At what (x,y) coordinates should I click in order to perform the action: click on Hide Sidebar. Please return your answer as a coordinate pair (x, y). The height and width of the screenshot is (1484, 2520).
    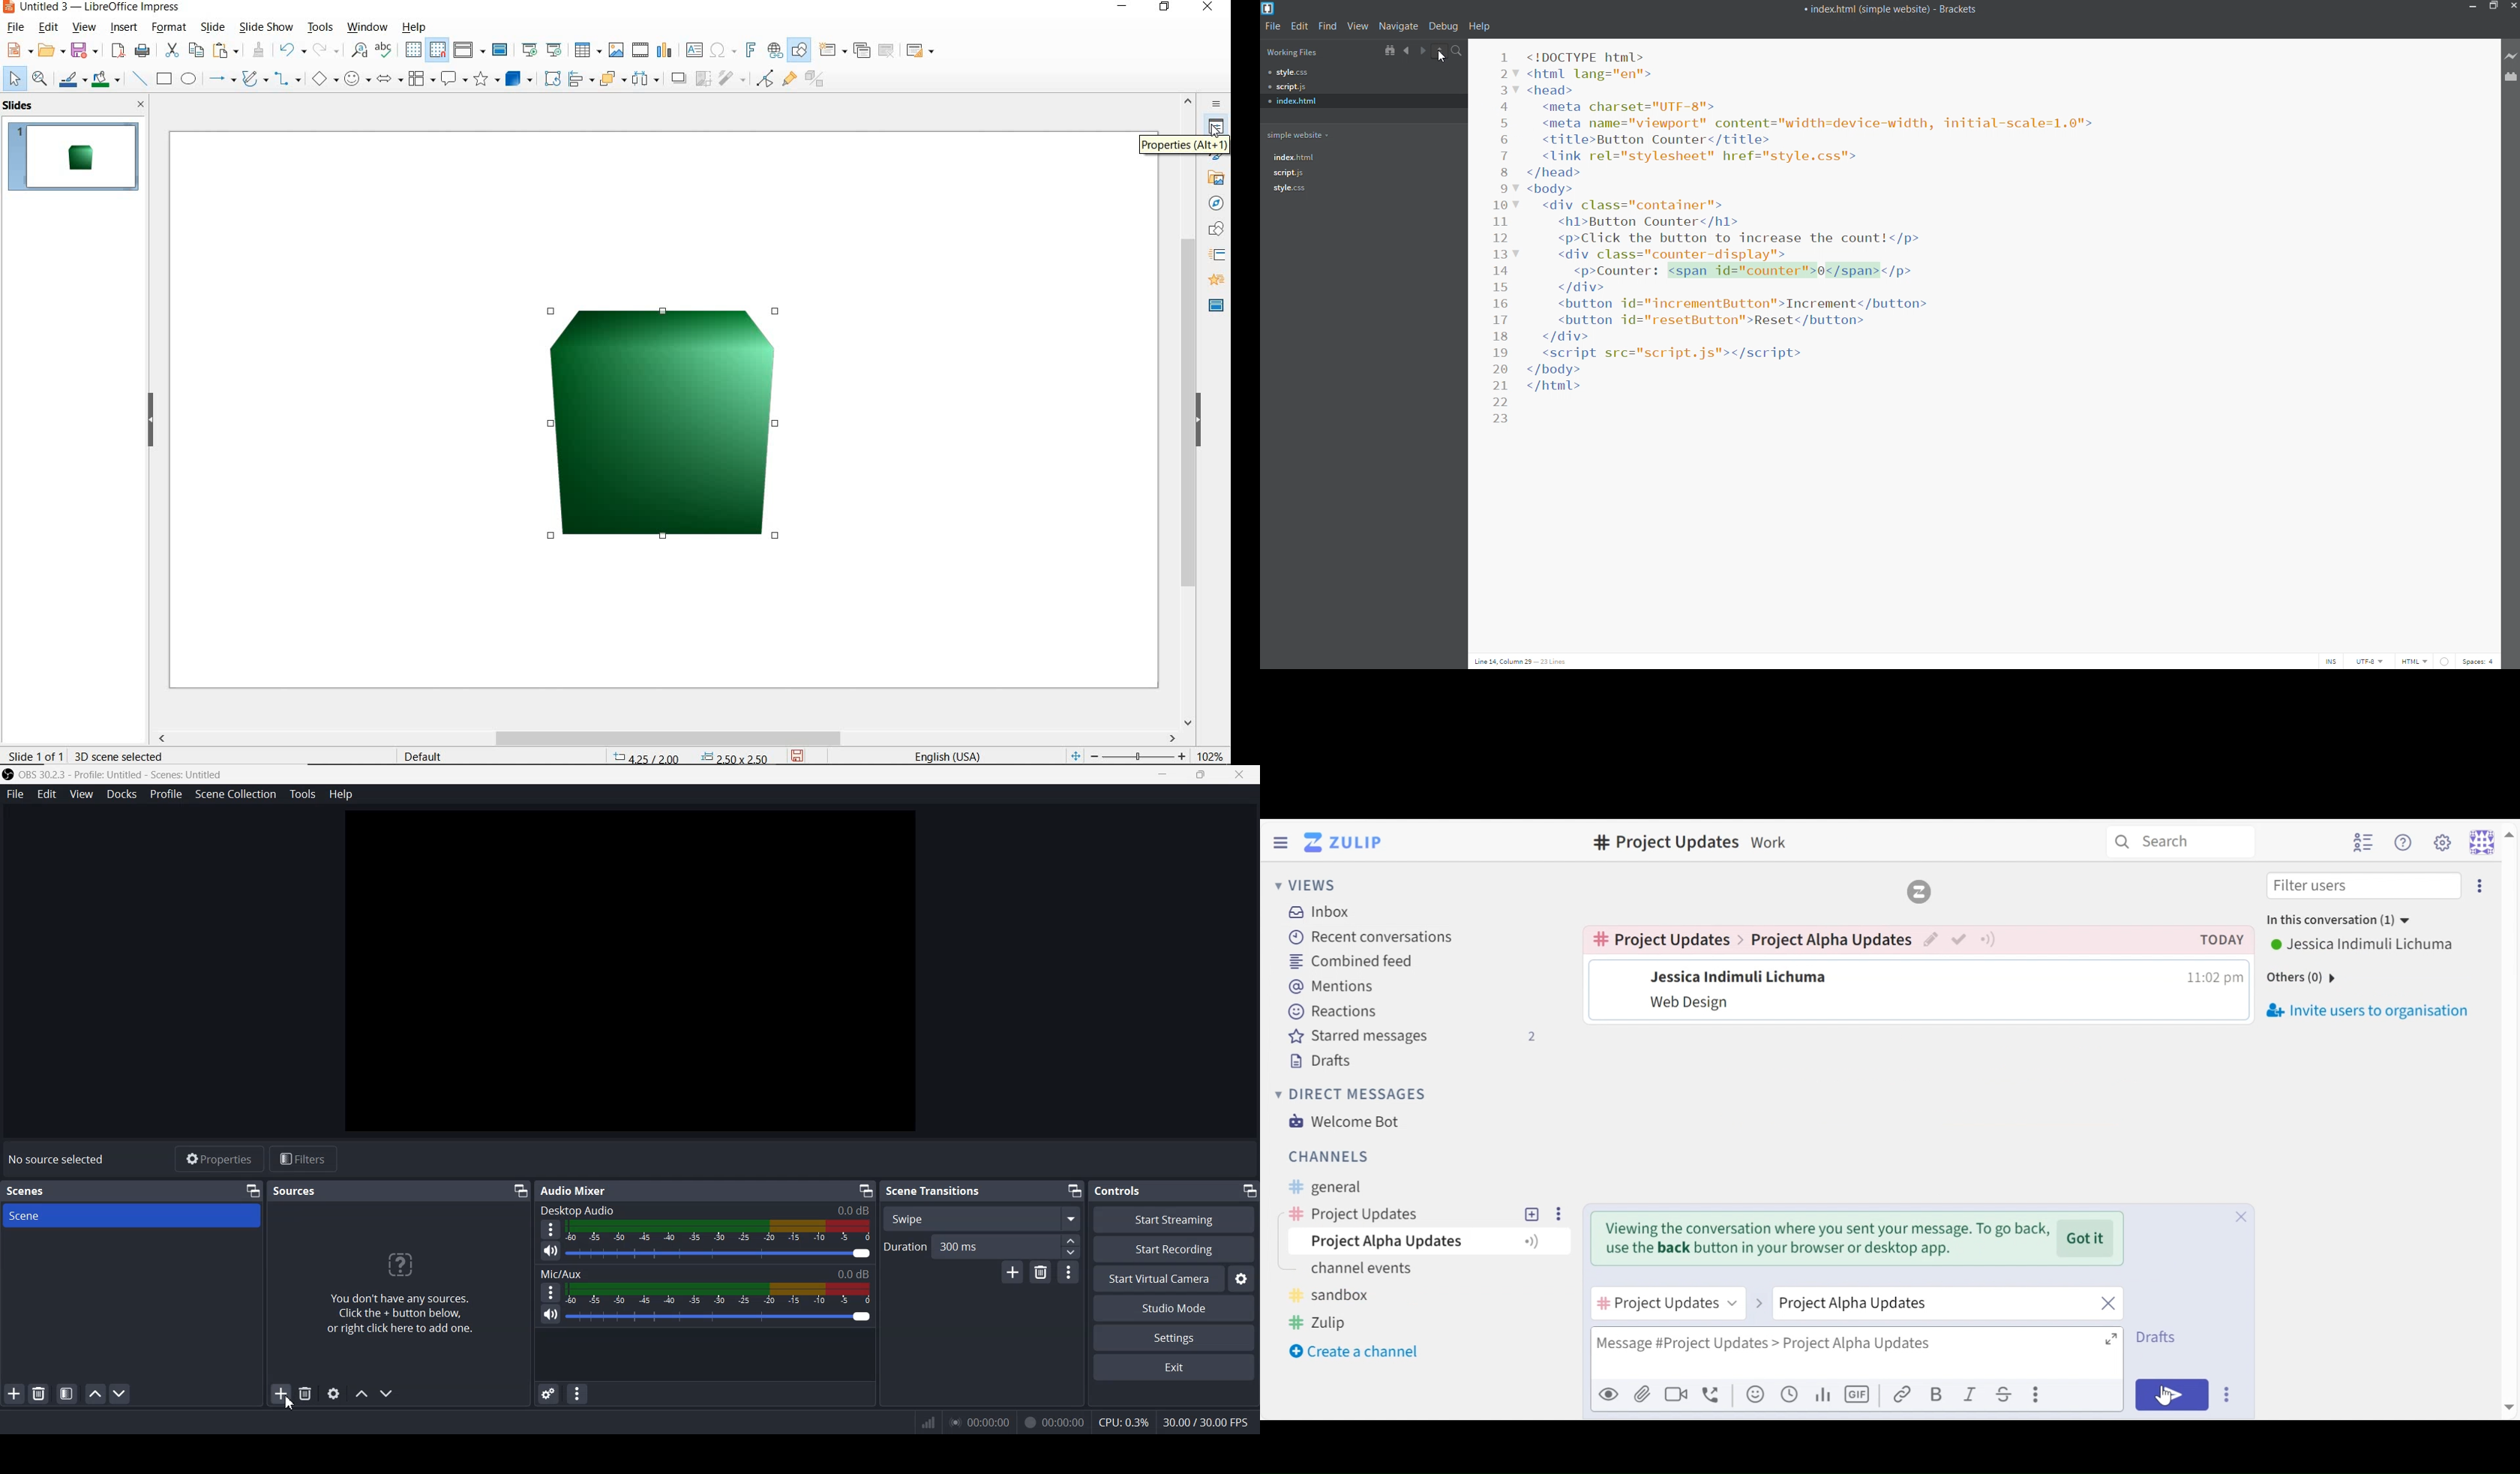
    Looking at the image, I should click on (1280, 841).